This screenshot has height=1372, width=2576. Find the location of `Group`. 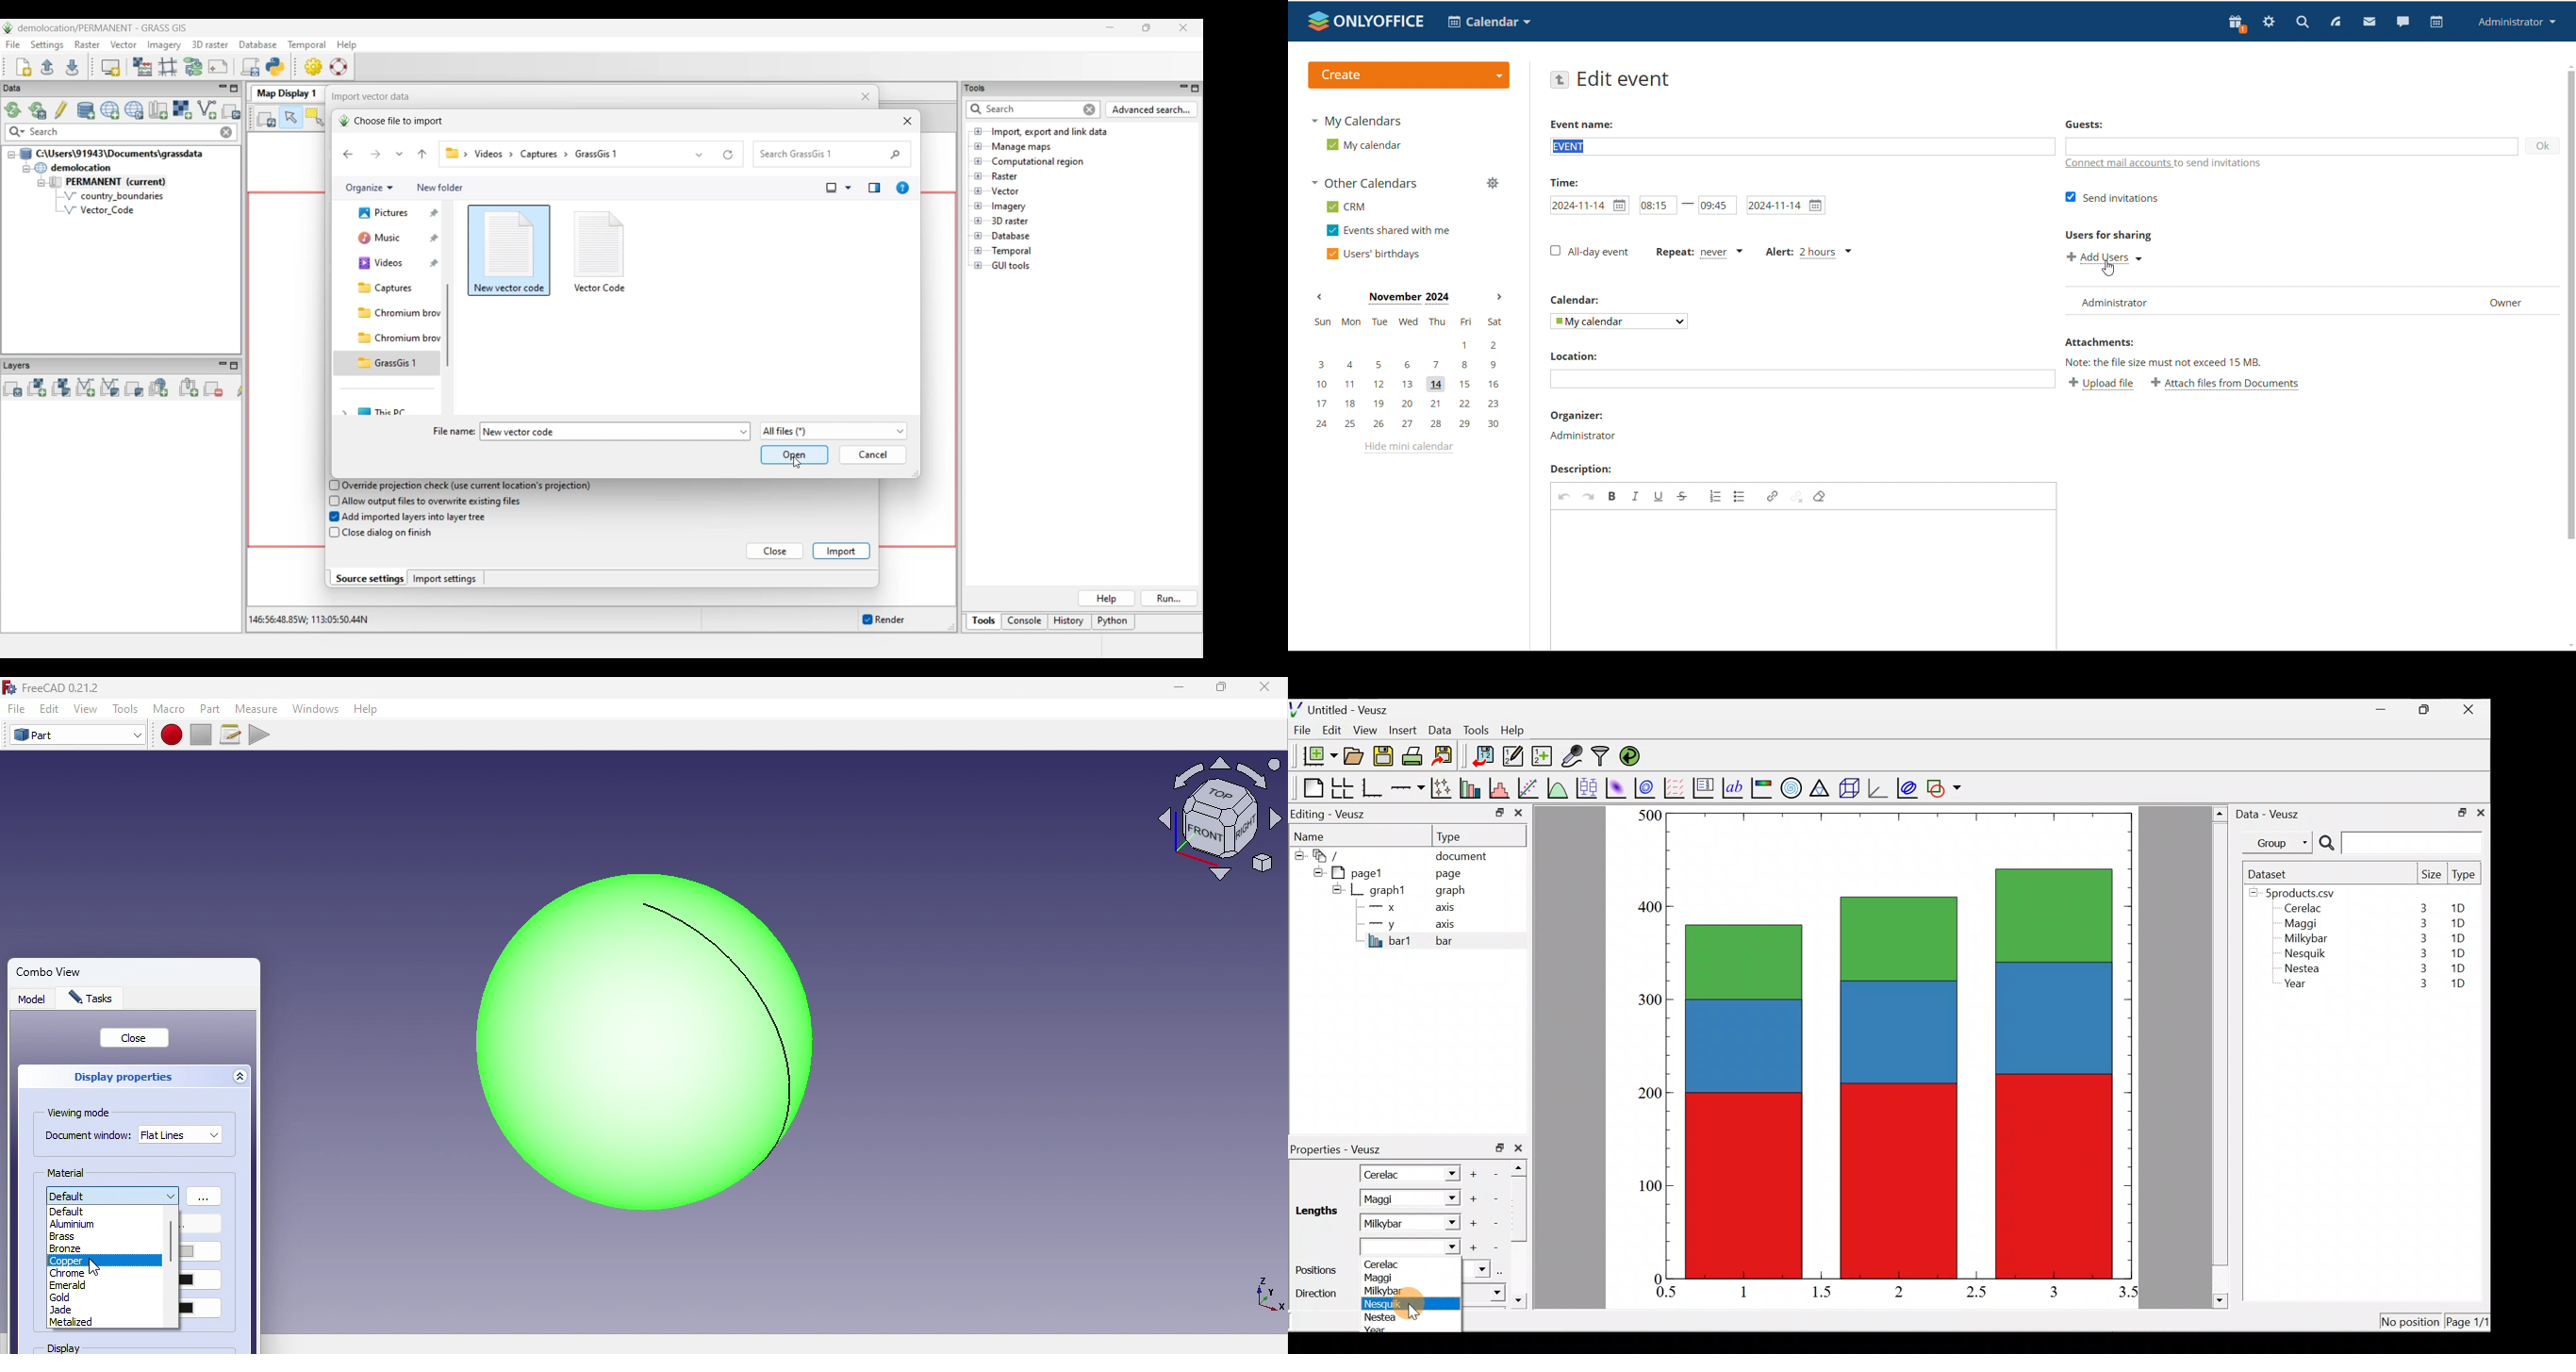

Group is located at coordinates (2280, 842).